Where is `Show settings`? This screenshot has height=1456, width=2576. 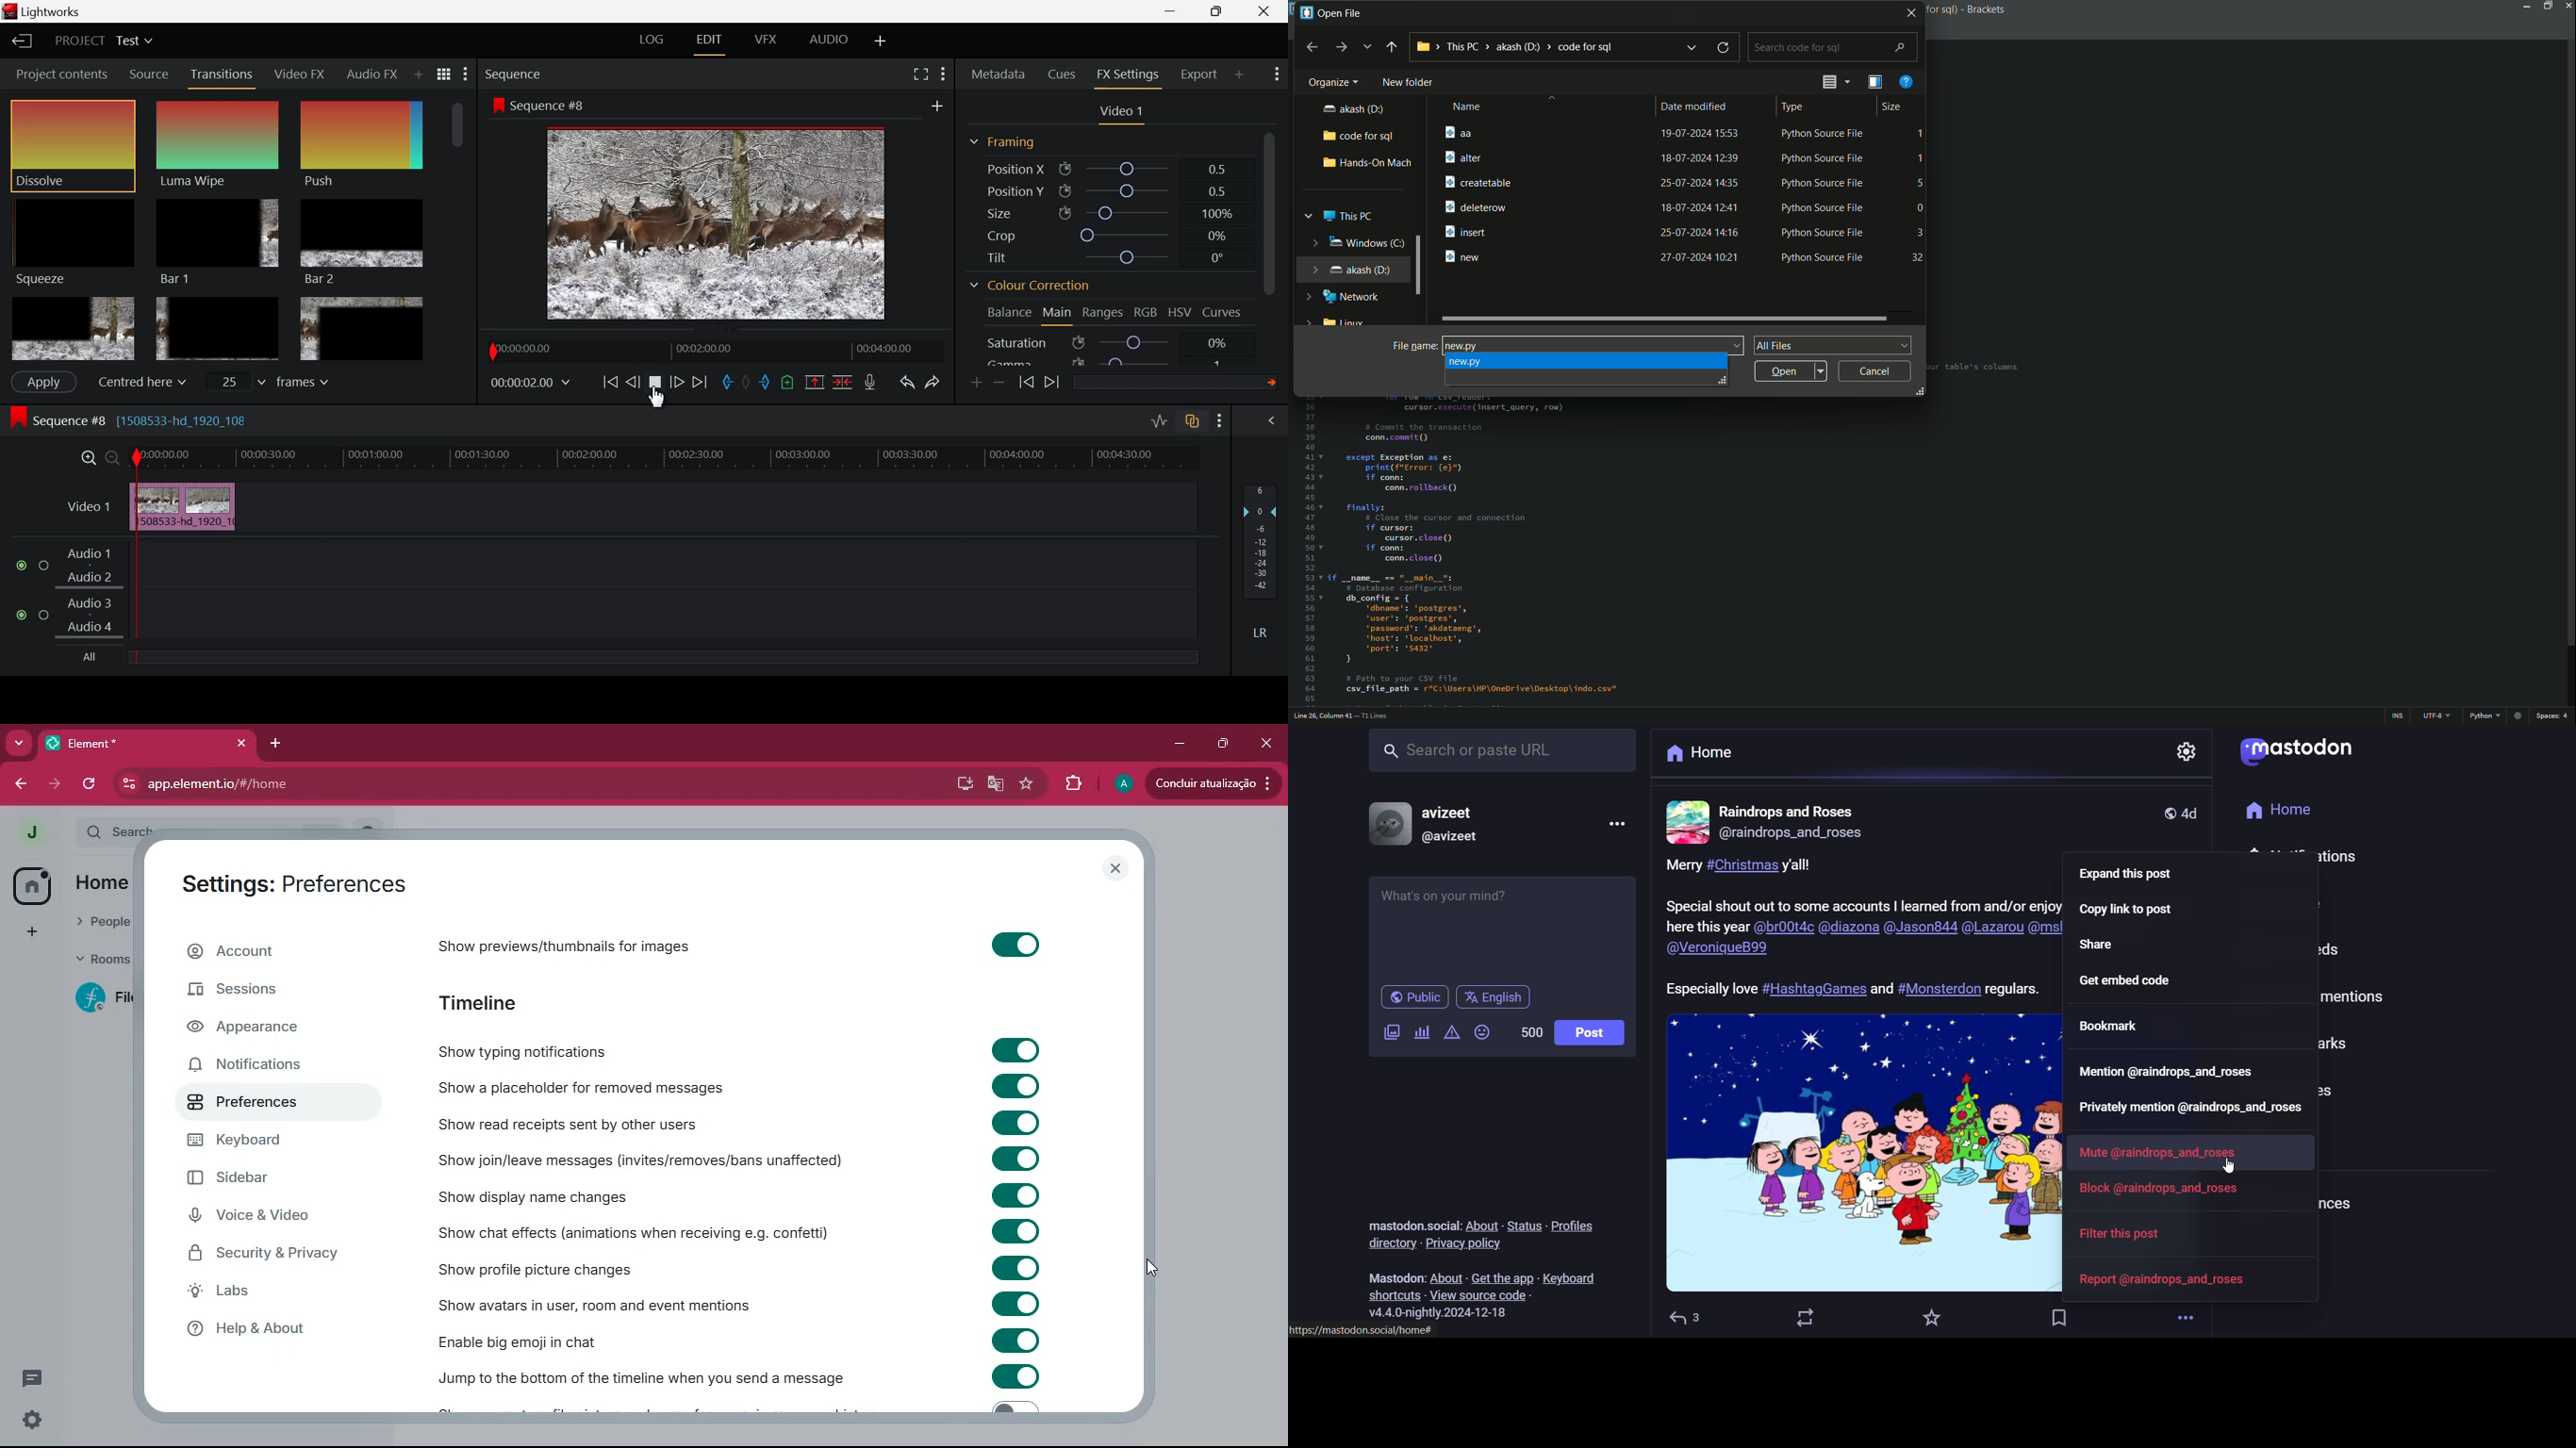 Show settings is located at coordinates (943, 74).